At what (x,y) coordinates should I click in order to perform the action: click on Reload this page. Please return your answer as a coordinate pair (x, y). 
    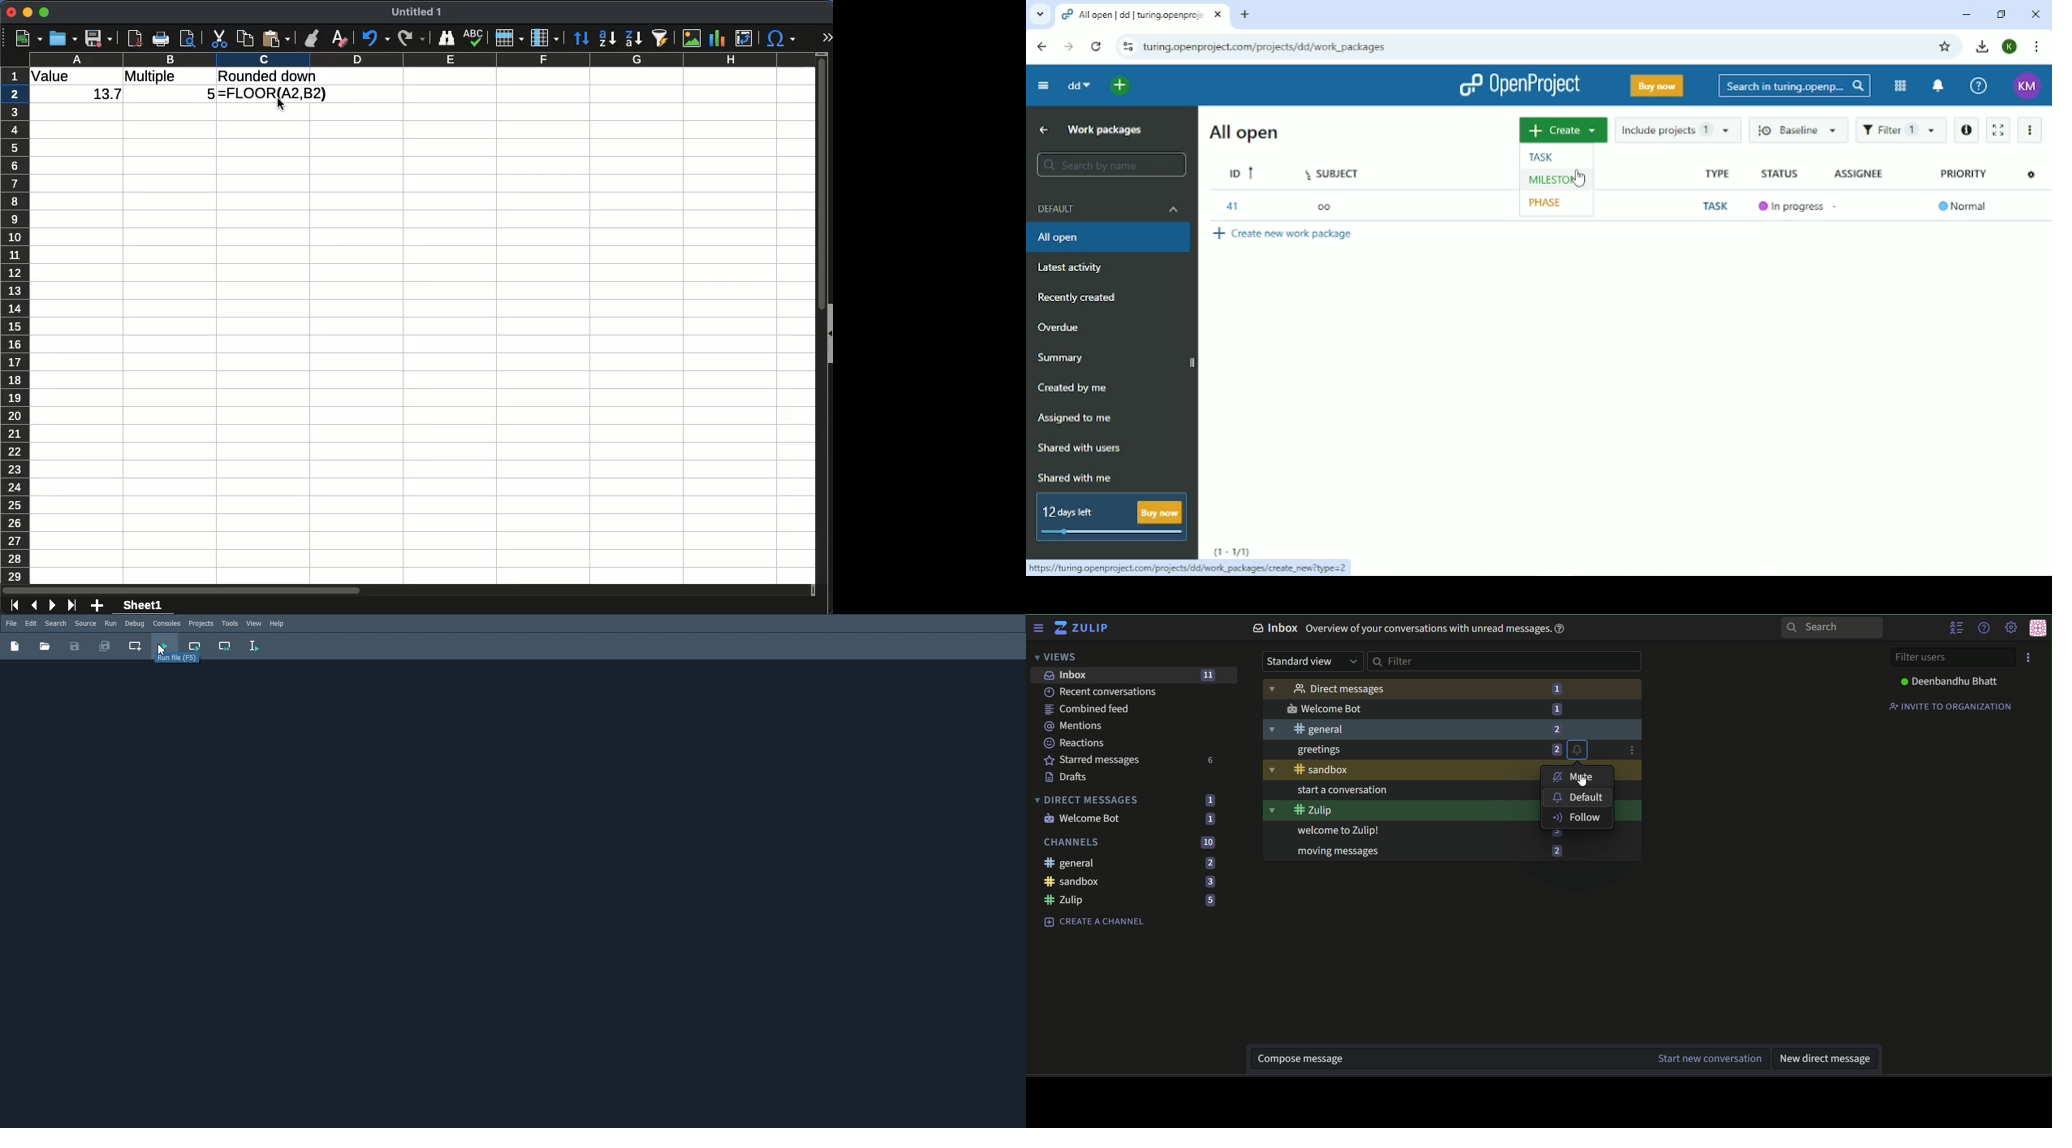
    Looking at the image, I should click on (1097, 46).